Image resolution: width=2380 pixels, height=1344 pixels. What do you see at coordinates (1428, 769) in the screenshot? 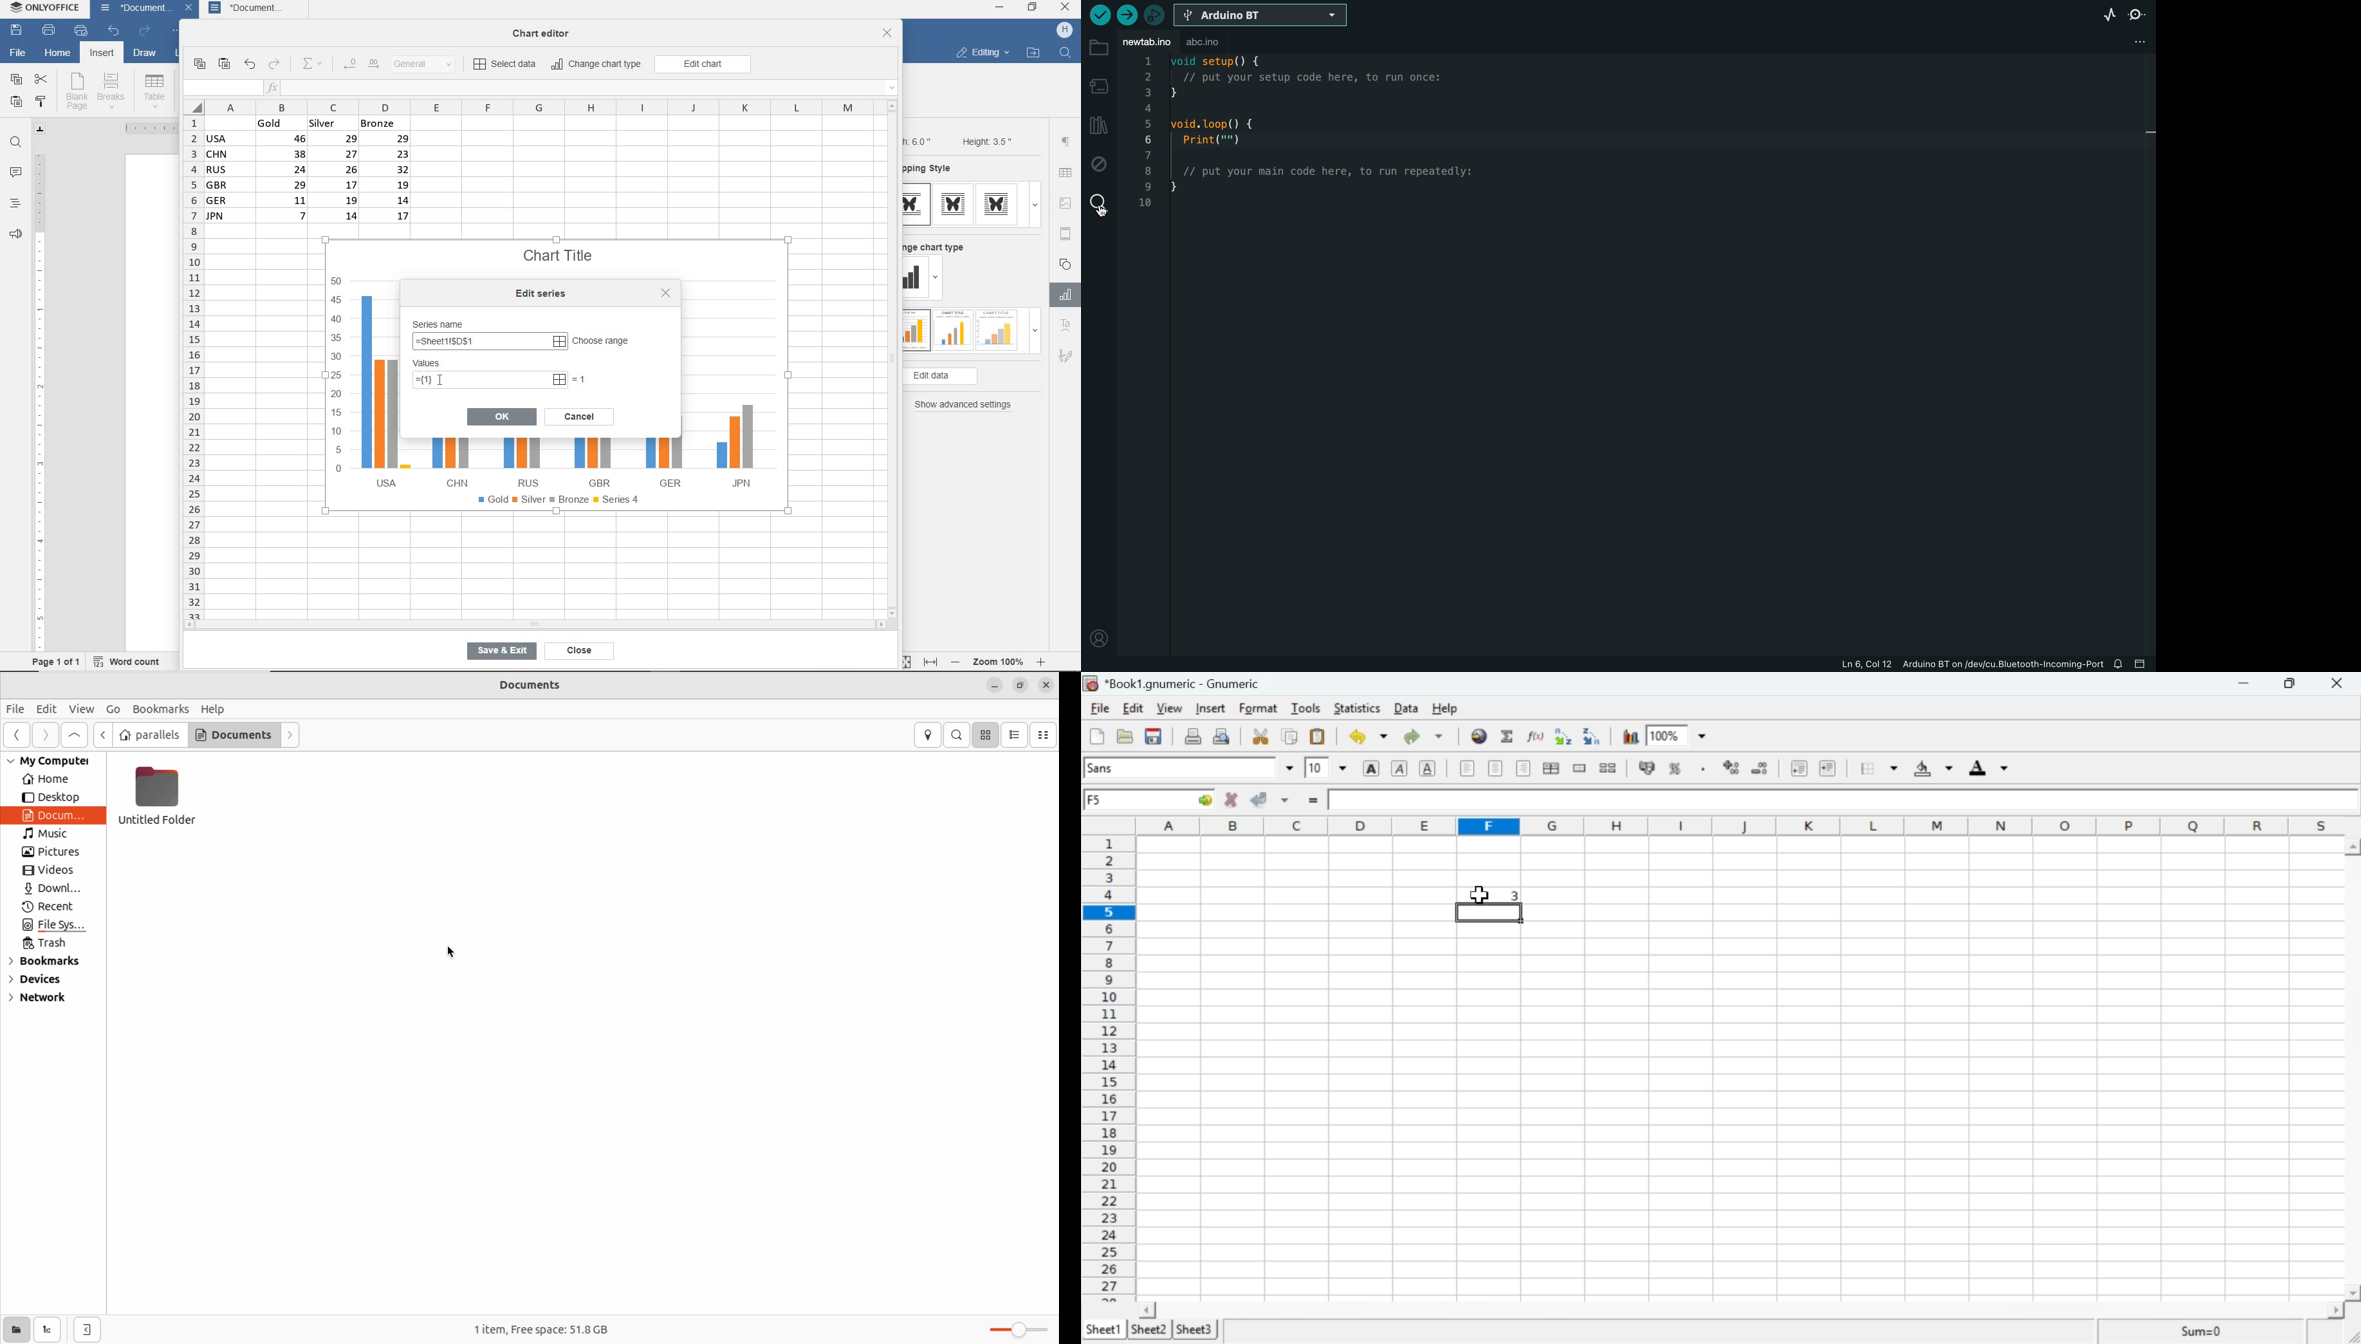
I see `Underline` at bounding box center [1428, 769].